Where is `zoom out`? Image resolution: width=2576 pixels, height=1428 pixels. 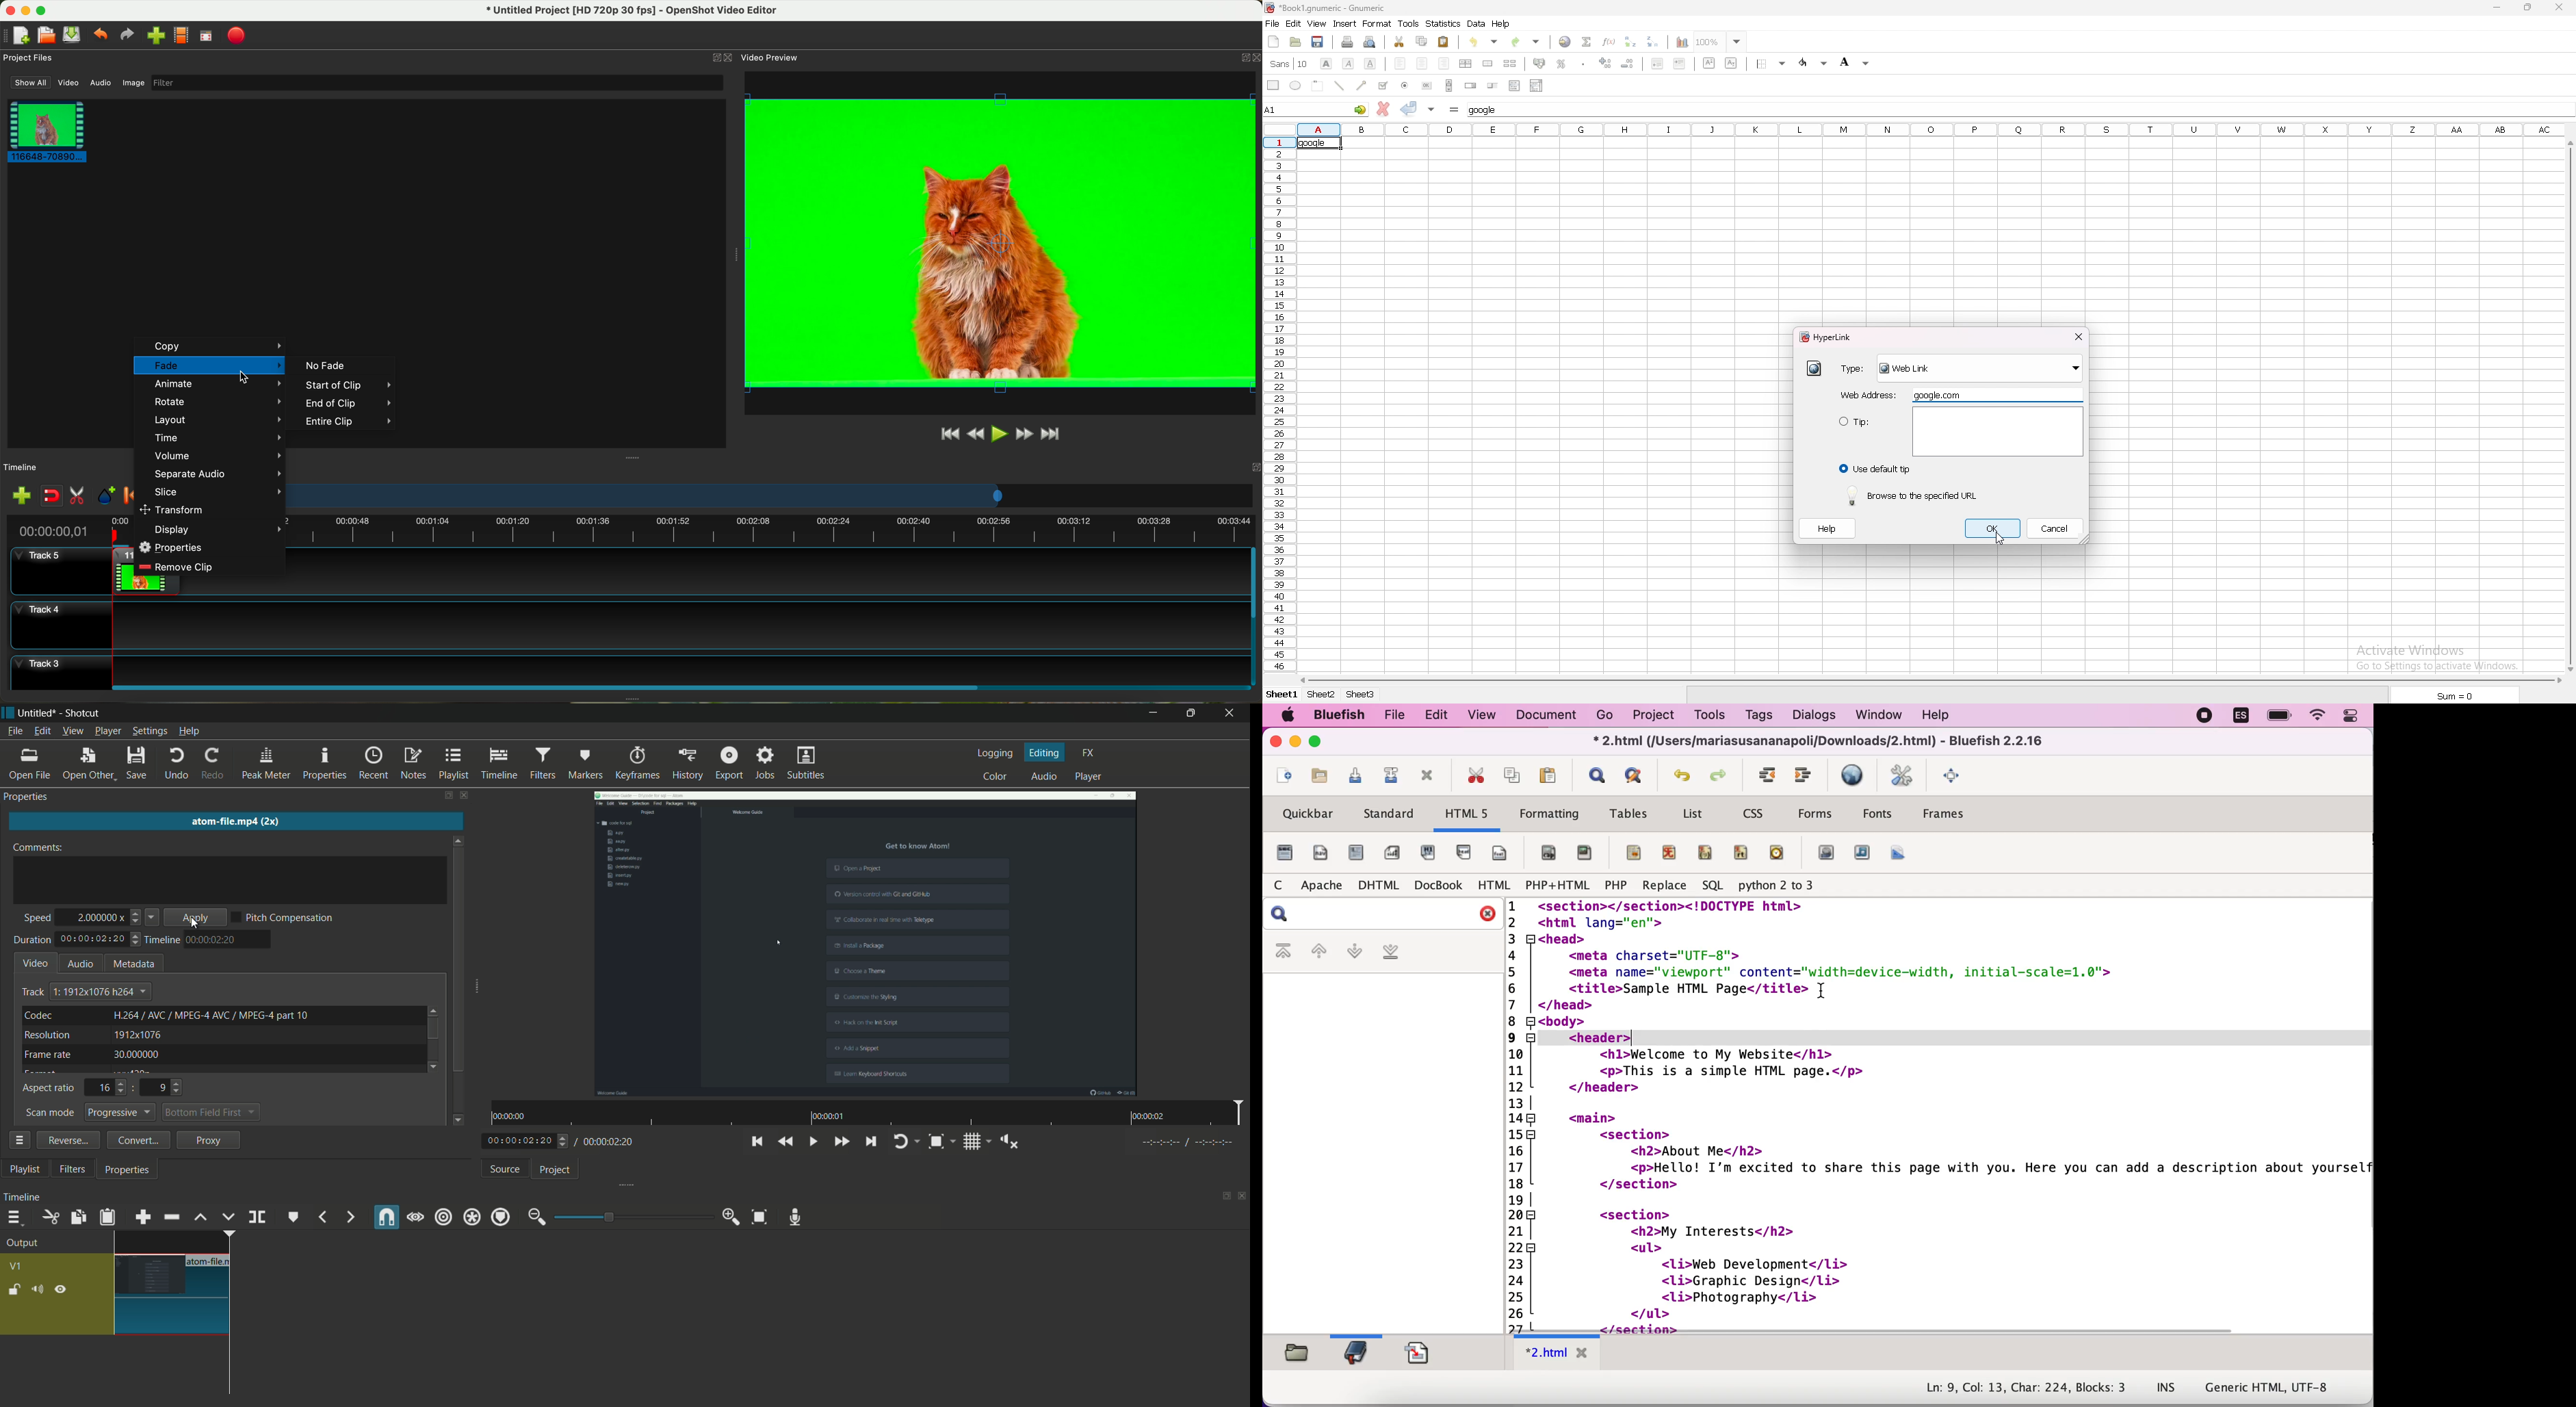 zoom out is located at coordinates (537, 1217).